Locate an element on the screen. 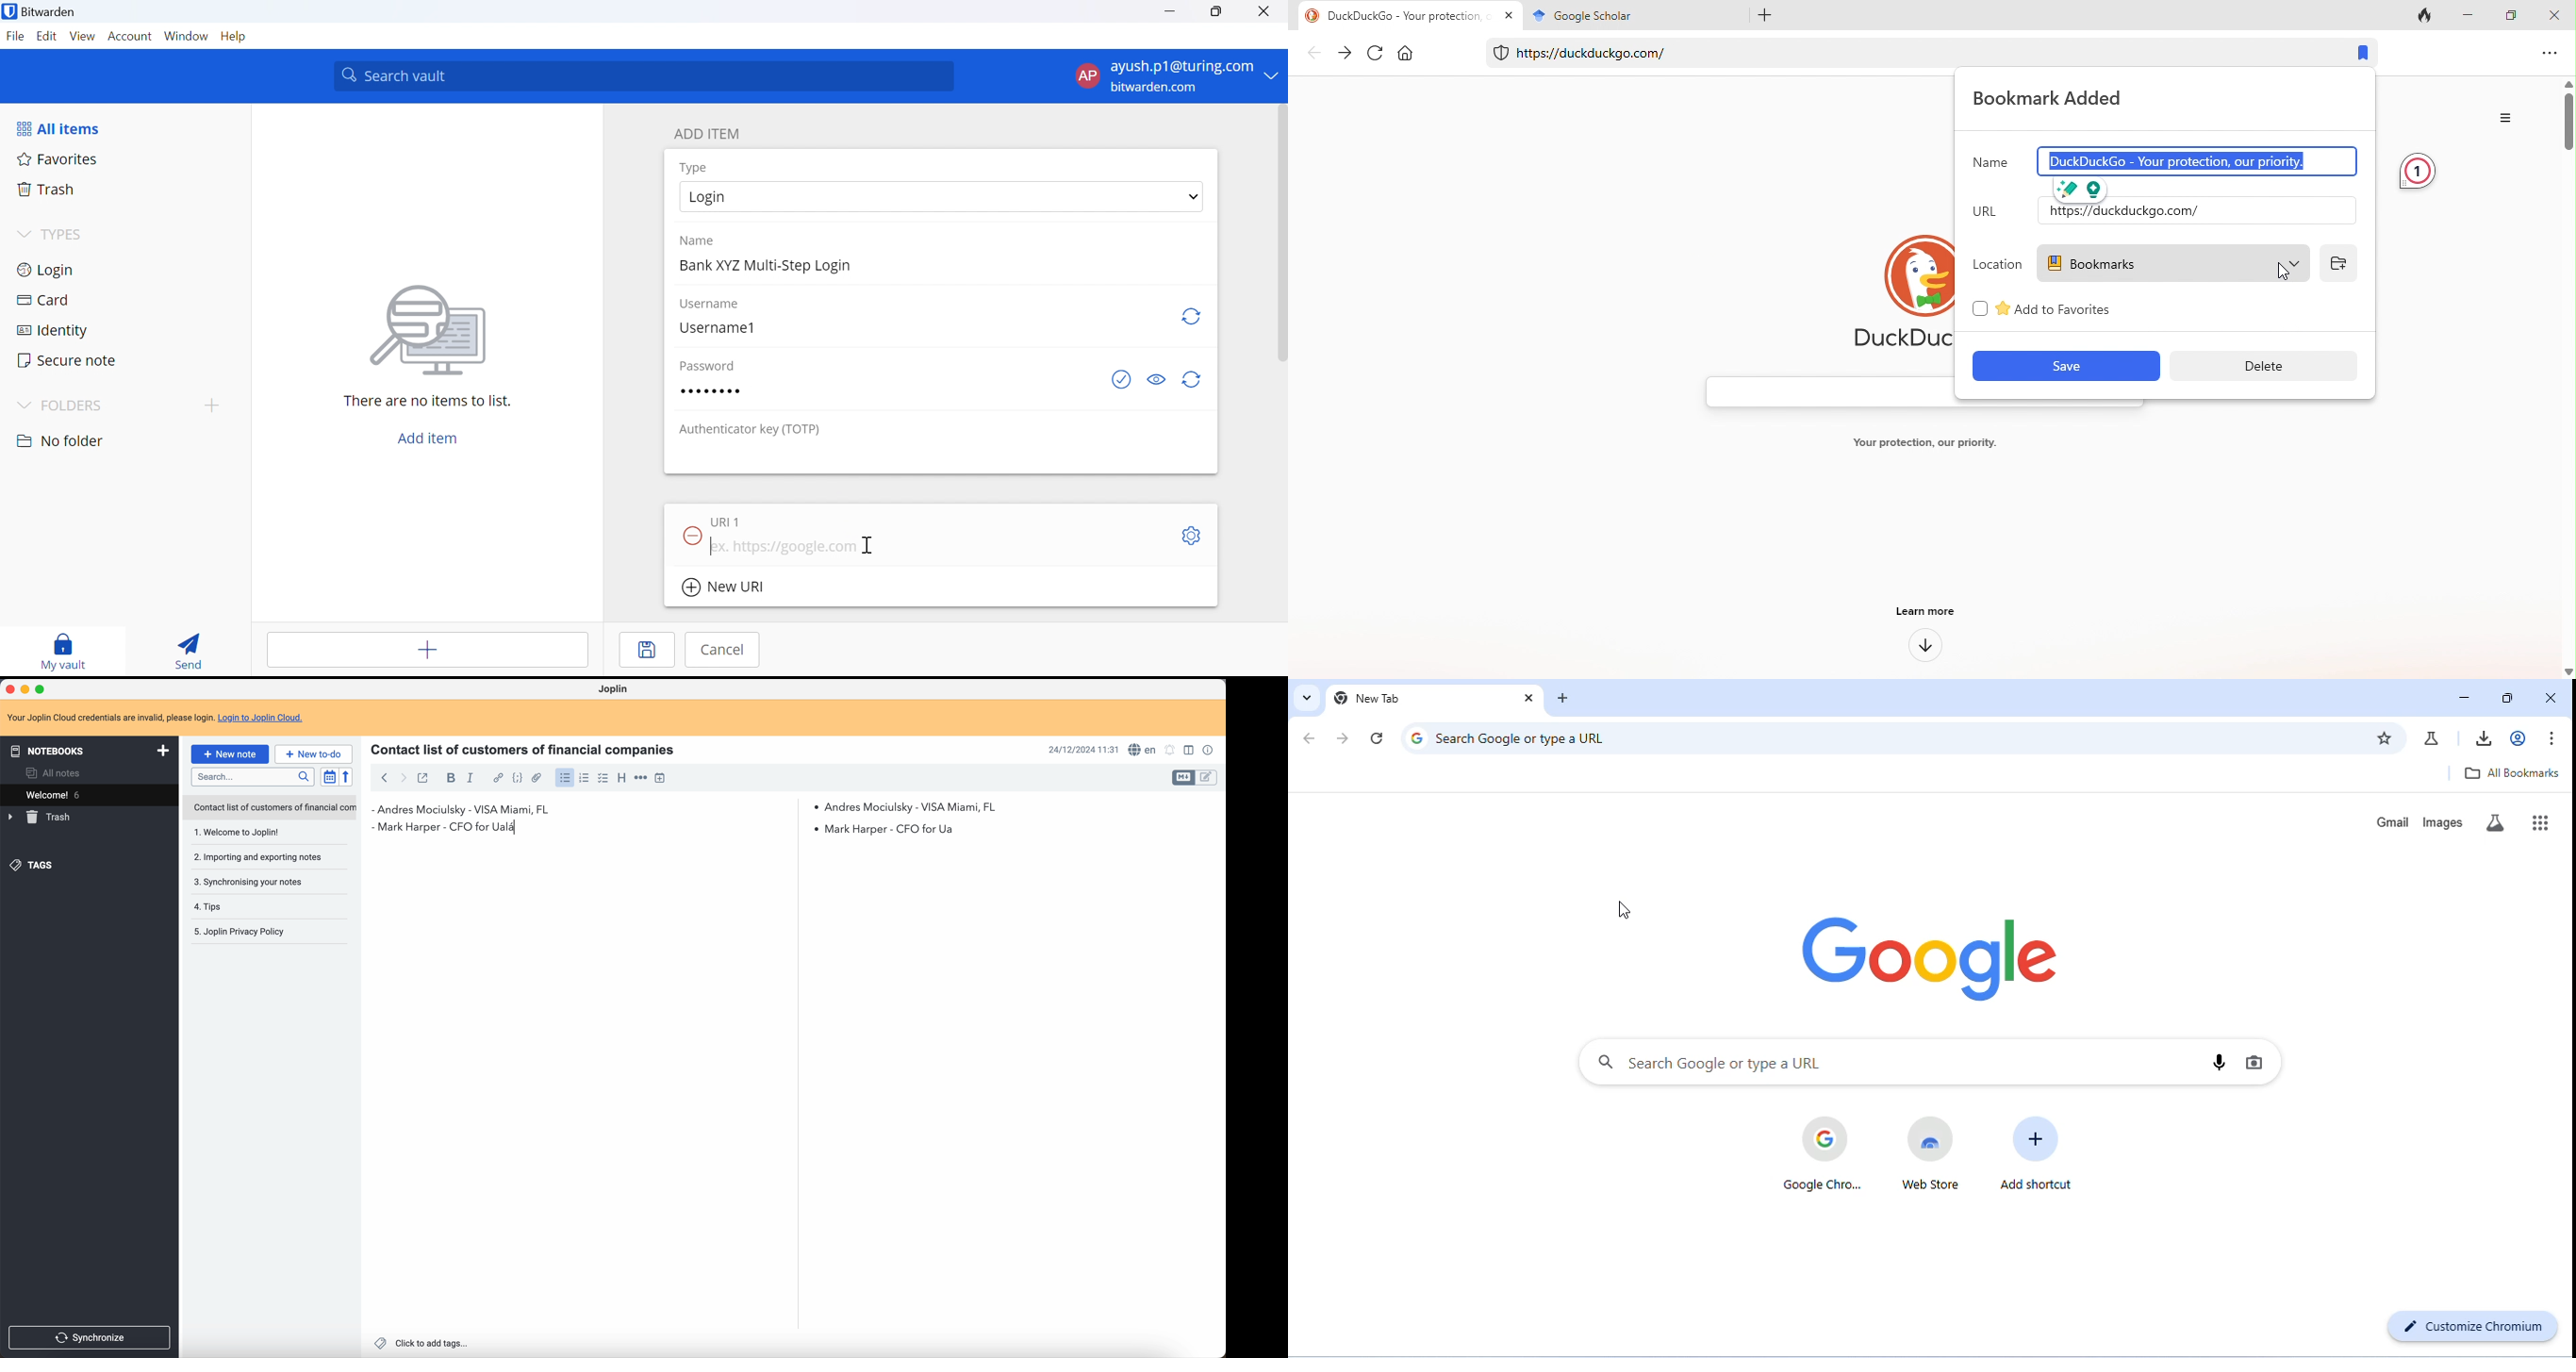  Joplin is located at coordinates (612, 689).